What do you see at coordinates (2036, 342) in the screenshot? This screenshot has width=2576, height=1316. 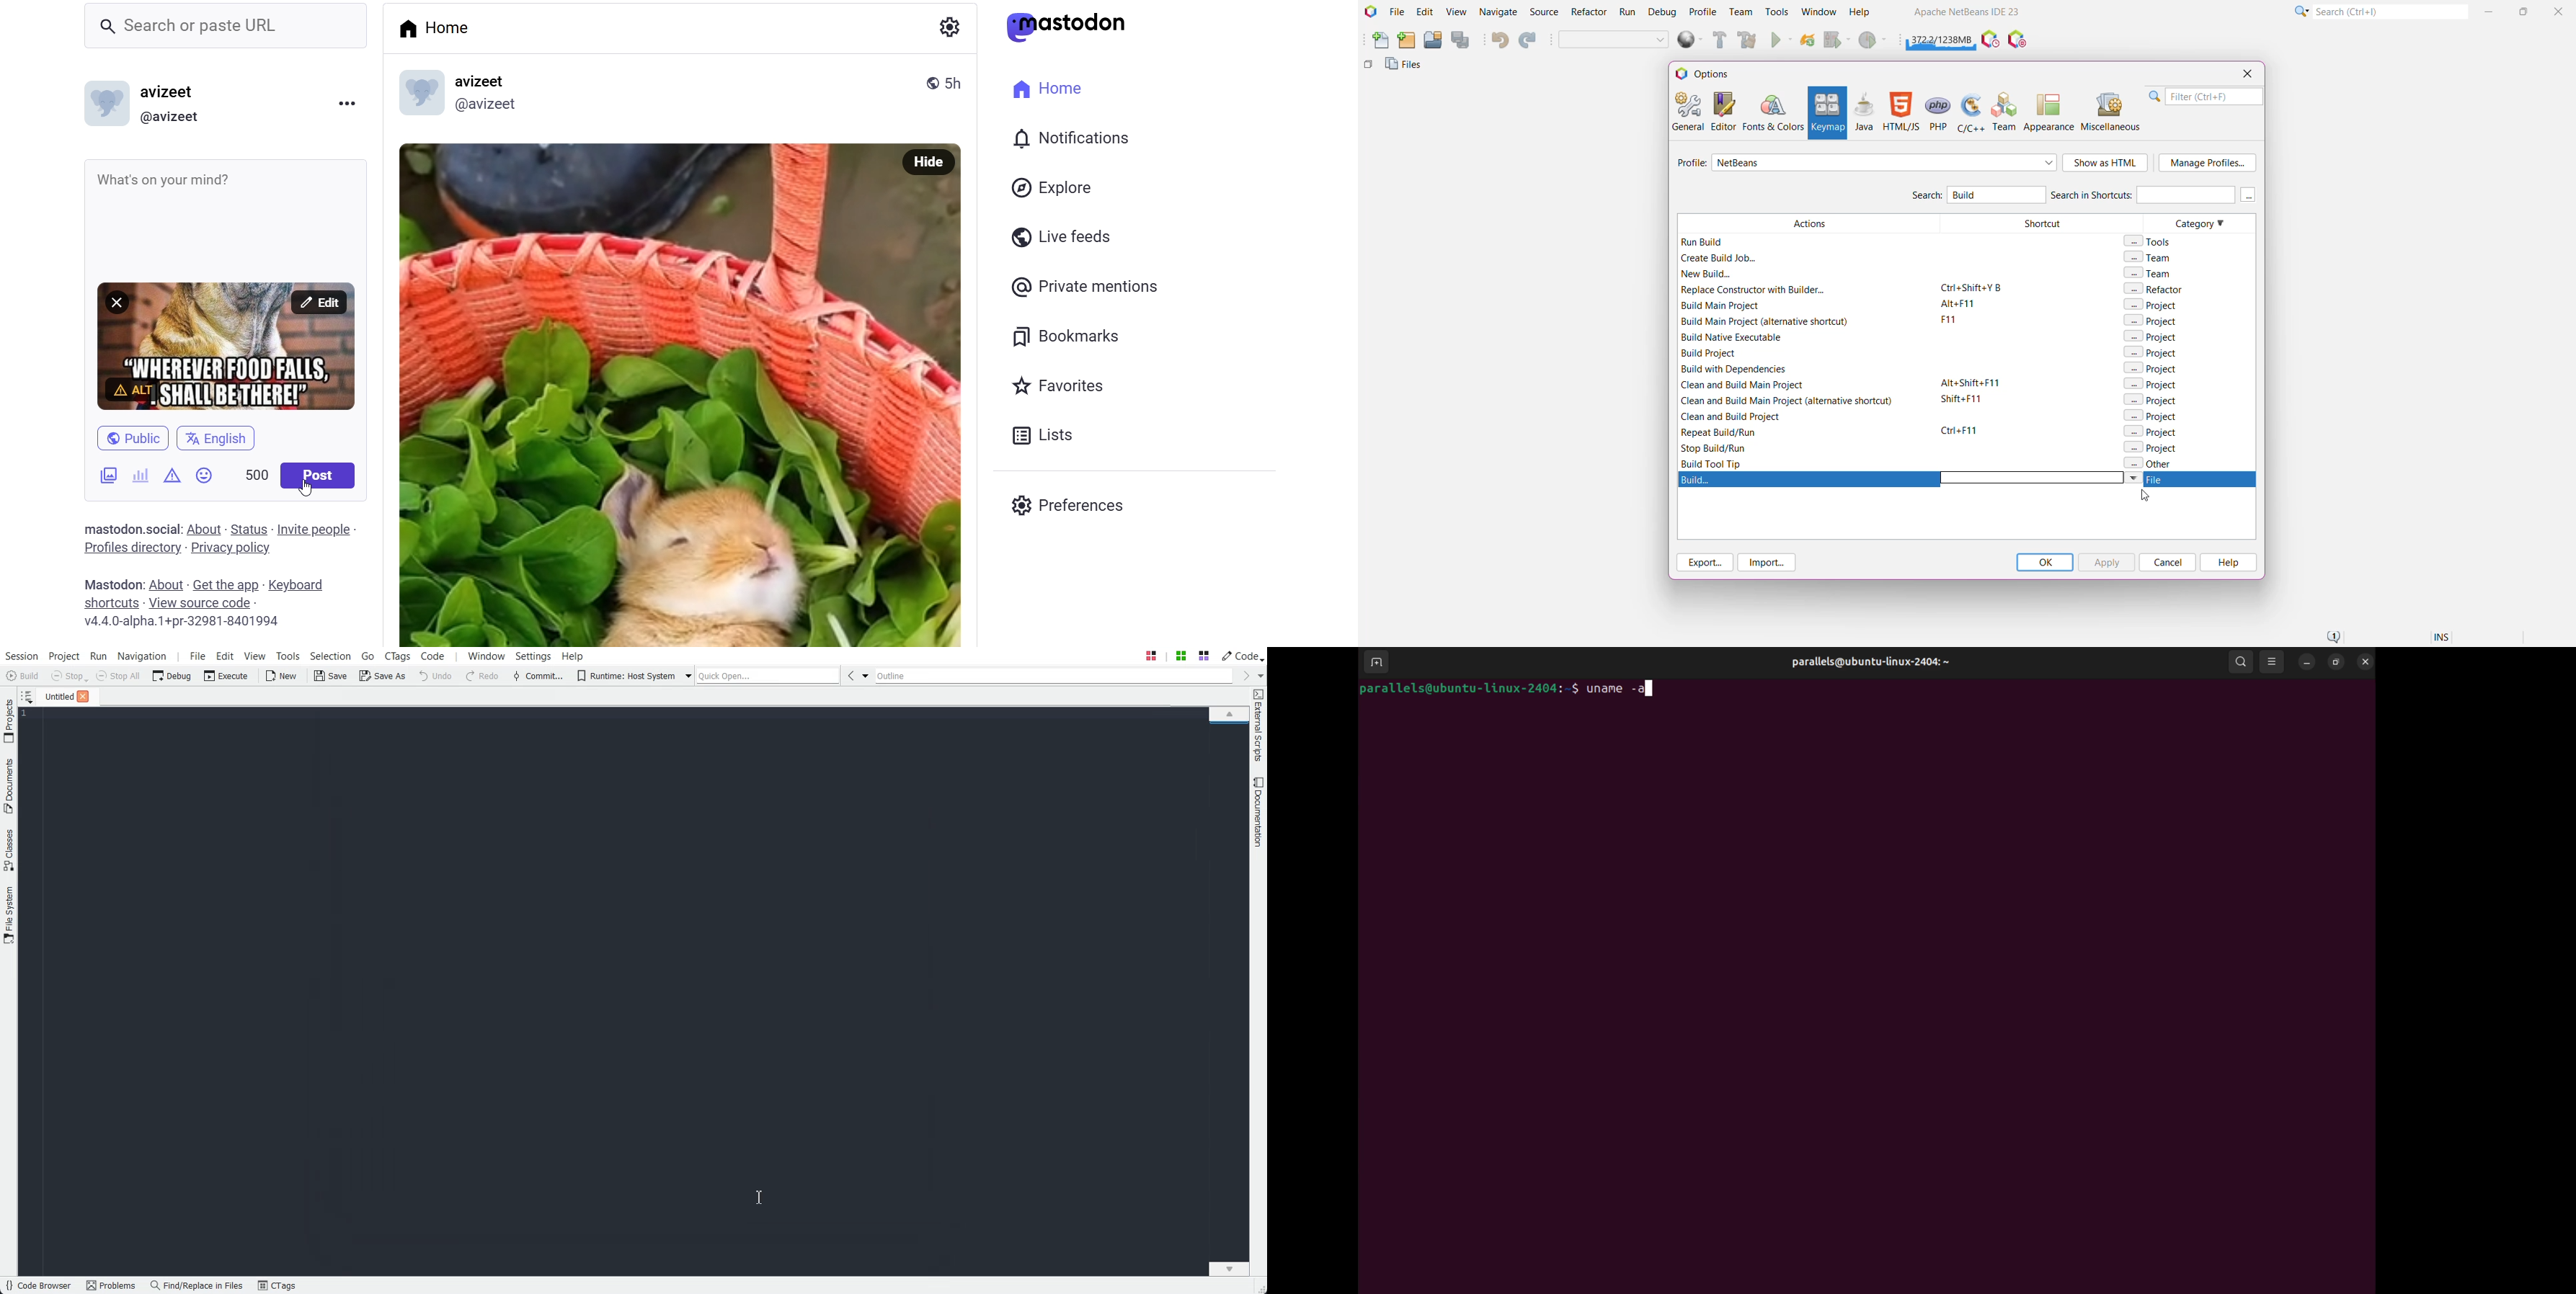 I see `Shortcut` at bounding box center [2036, 342].